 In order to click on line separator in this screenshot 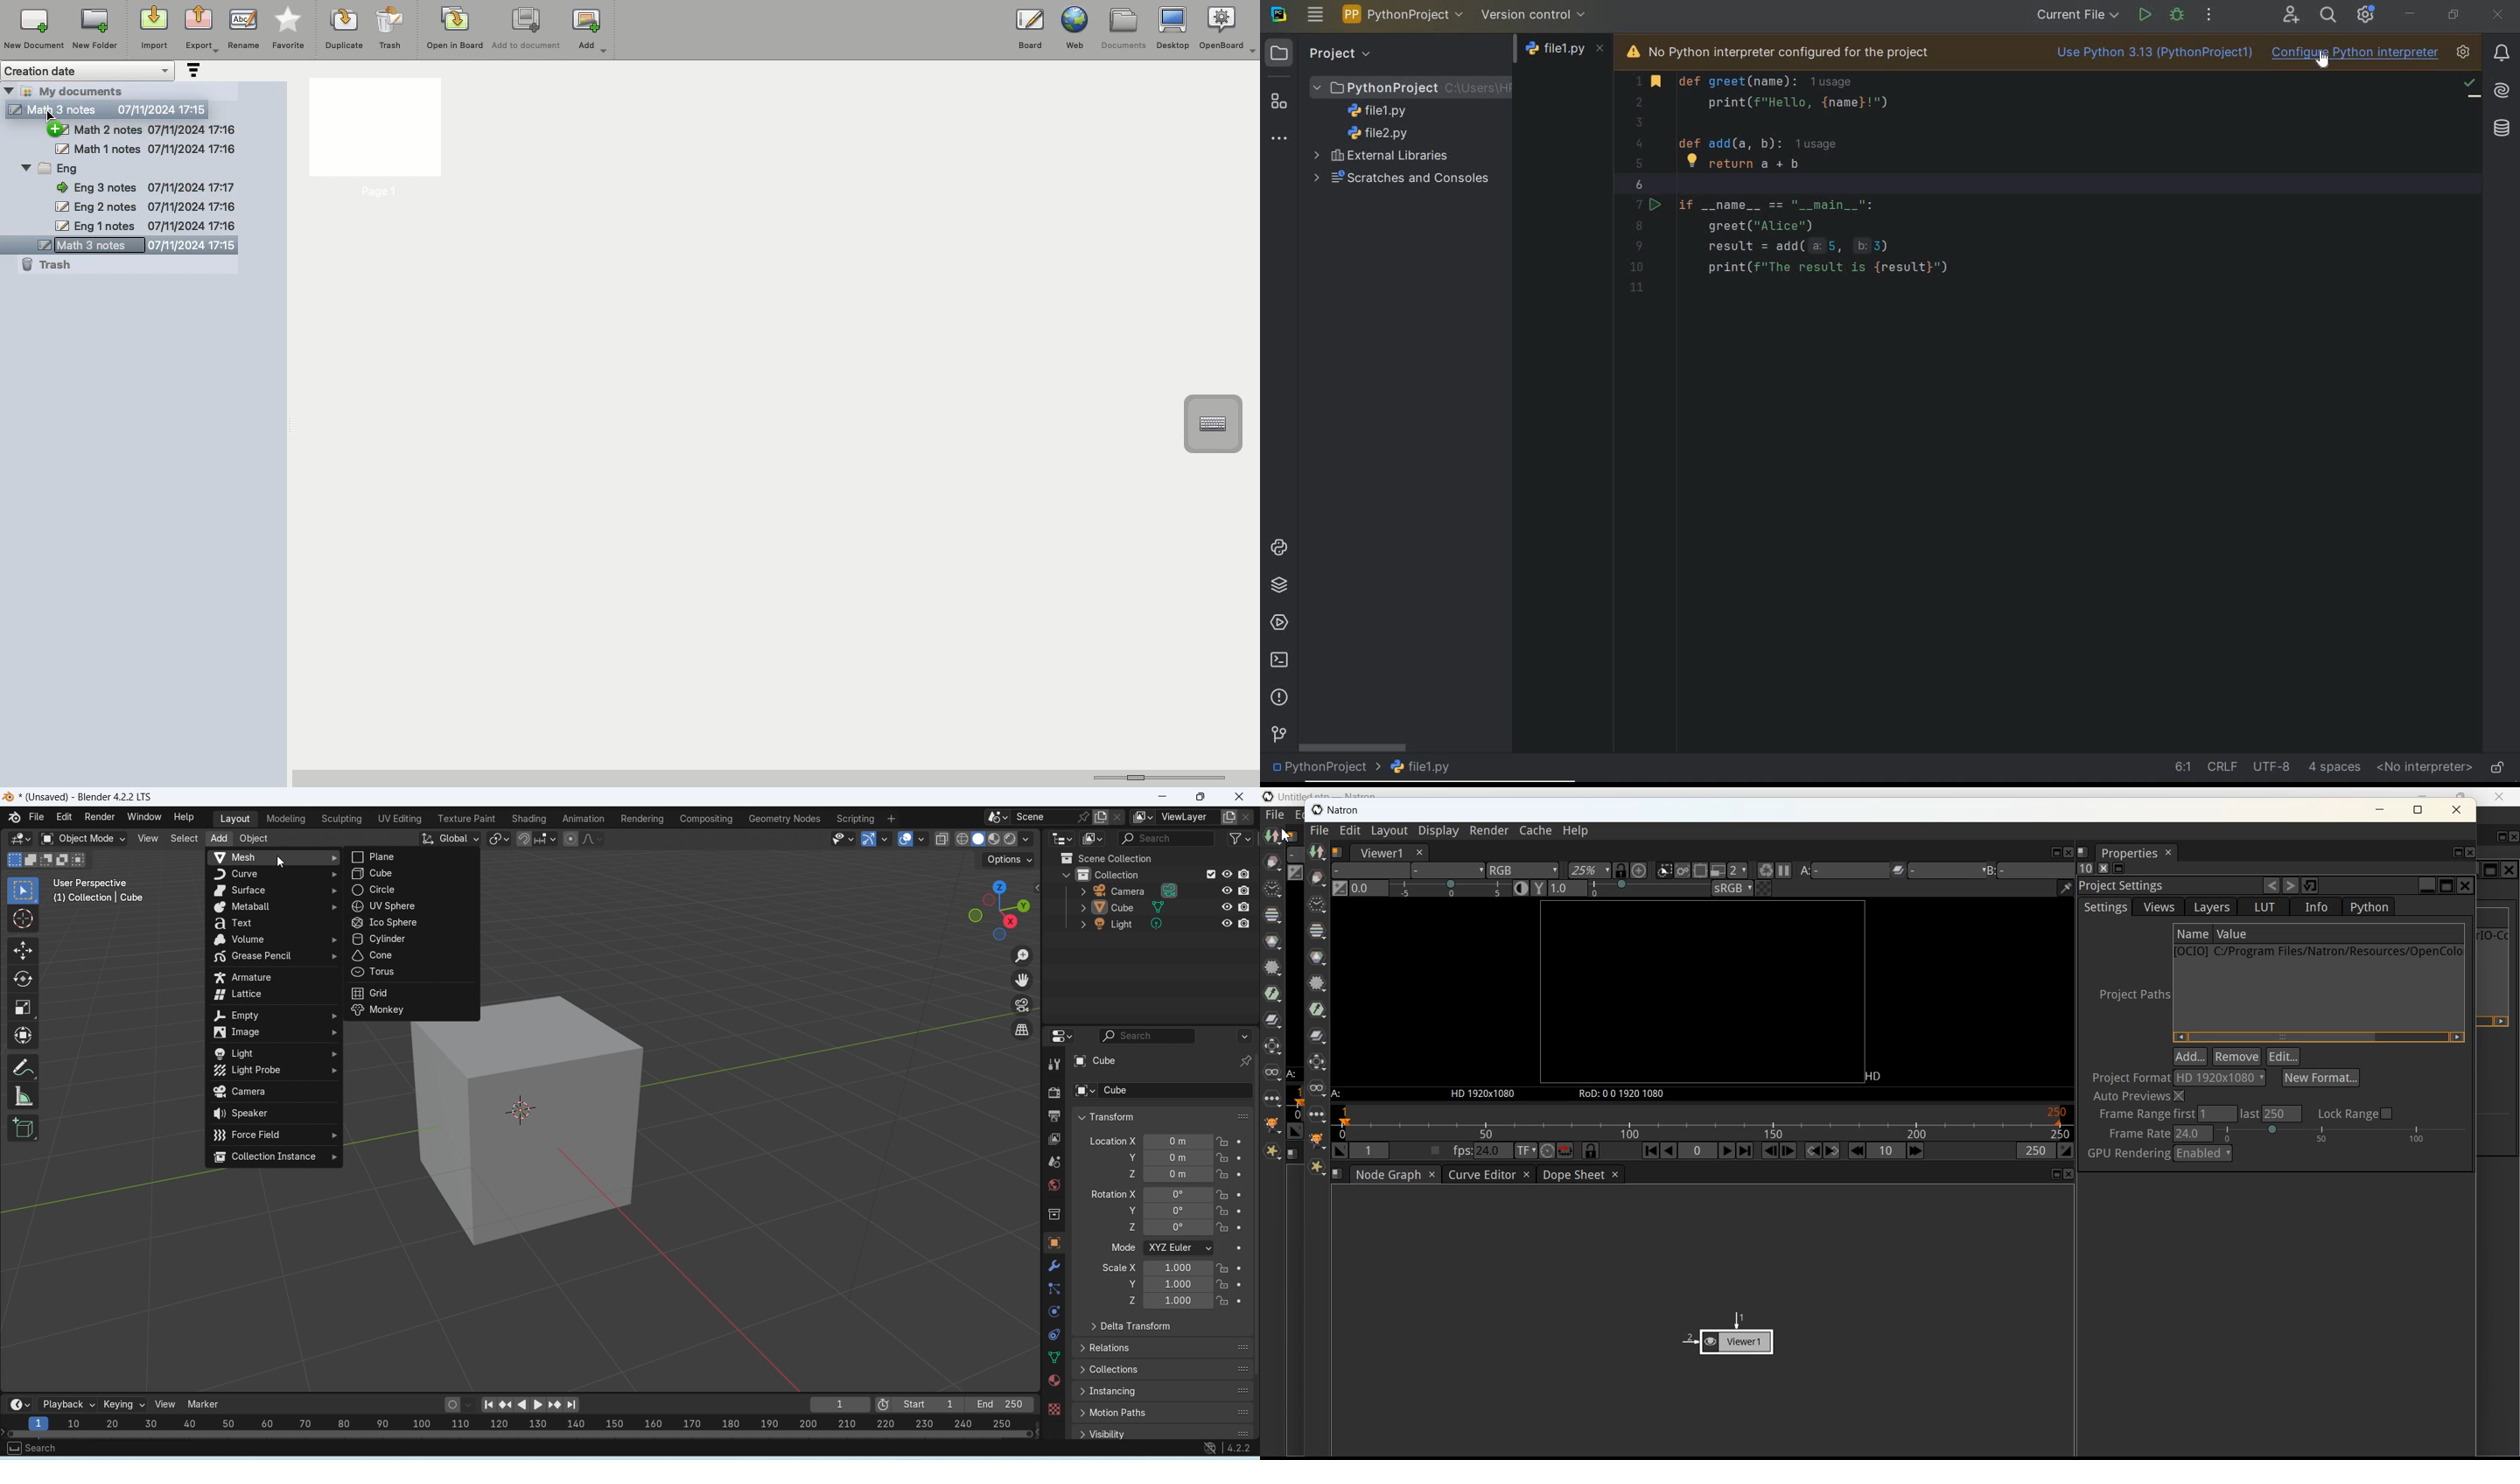, I will do `click(2222, 766)`.